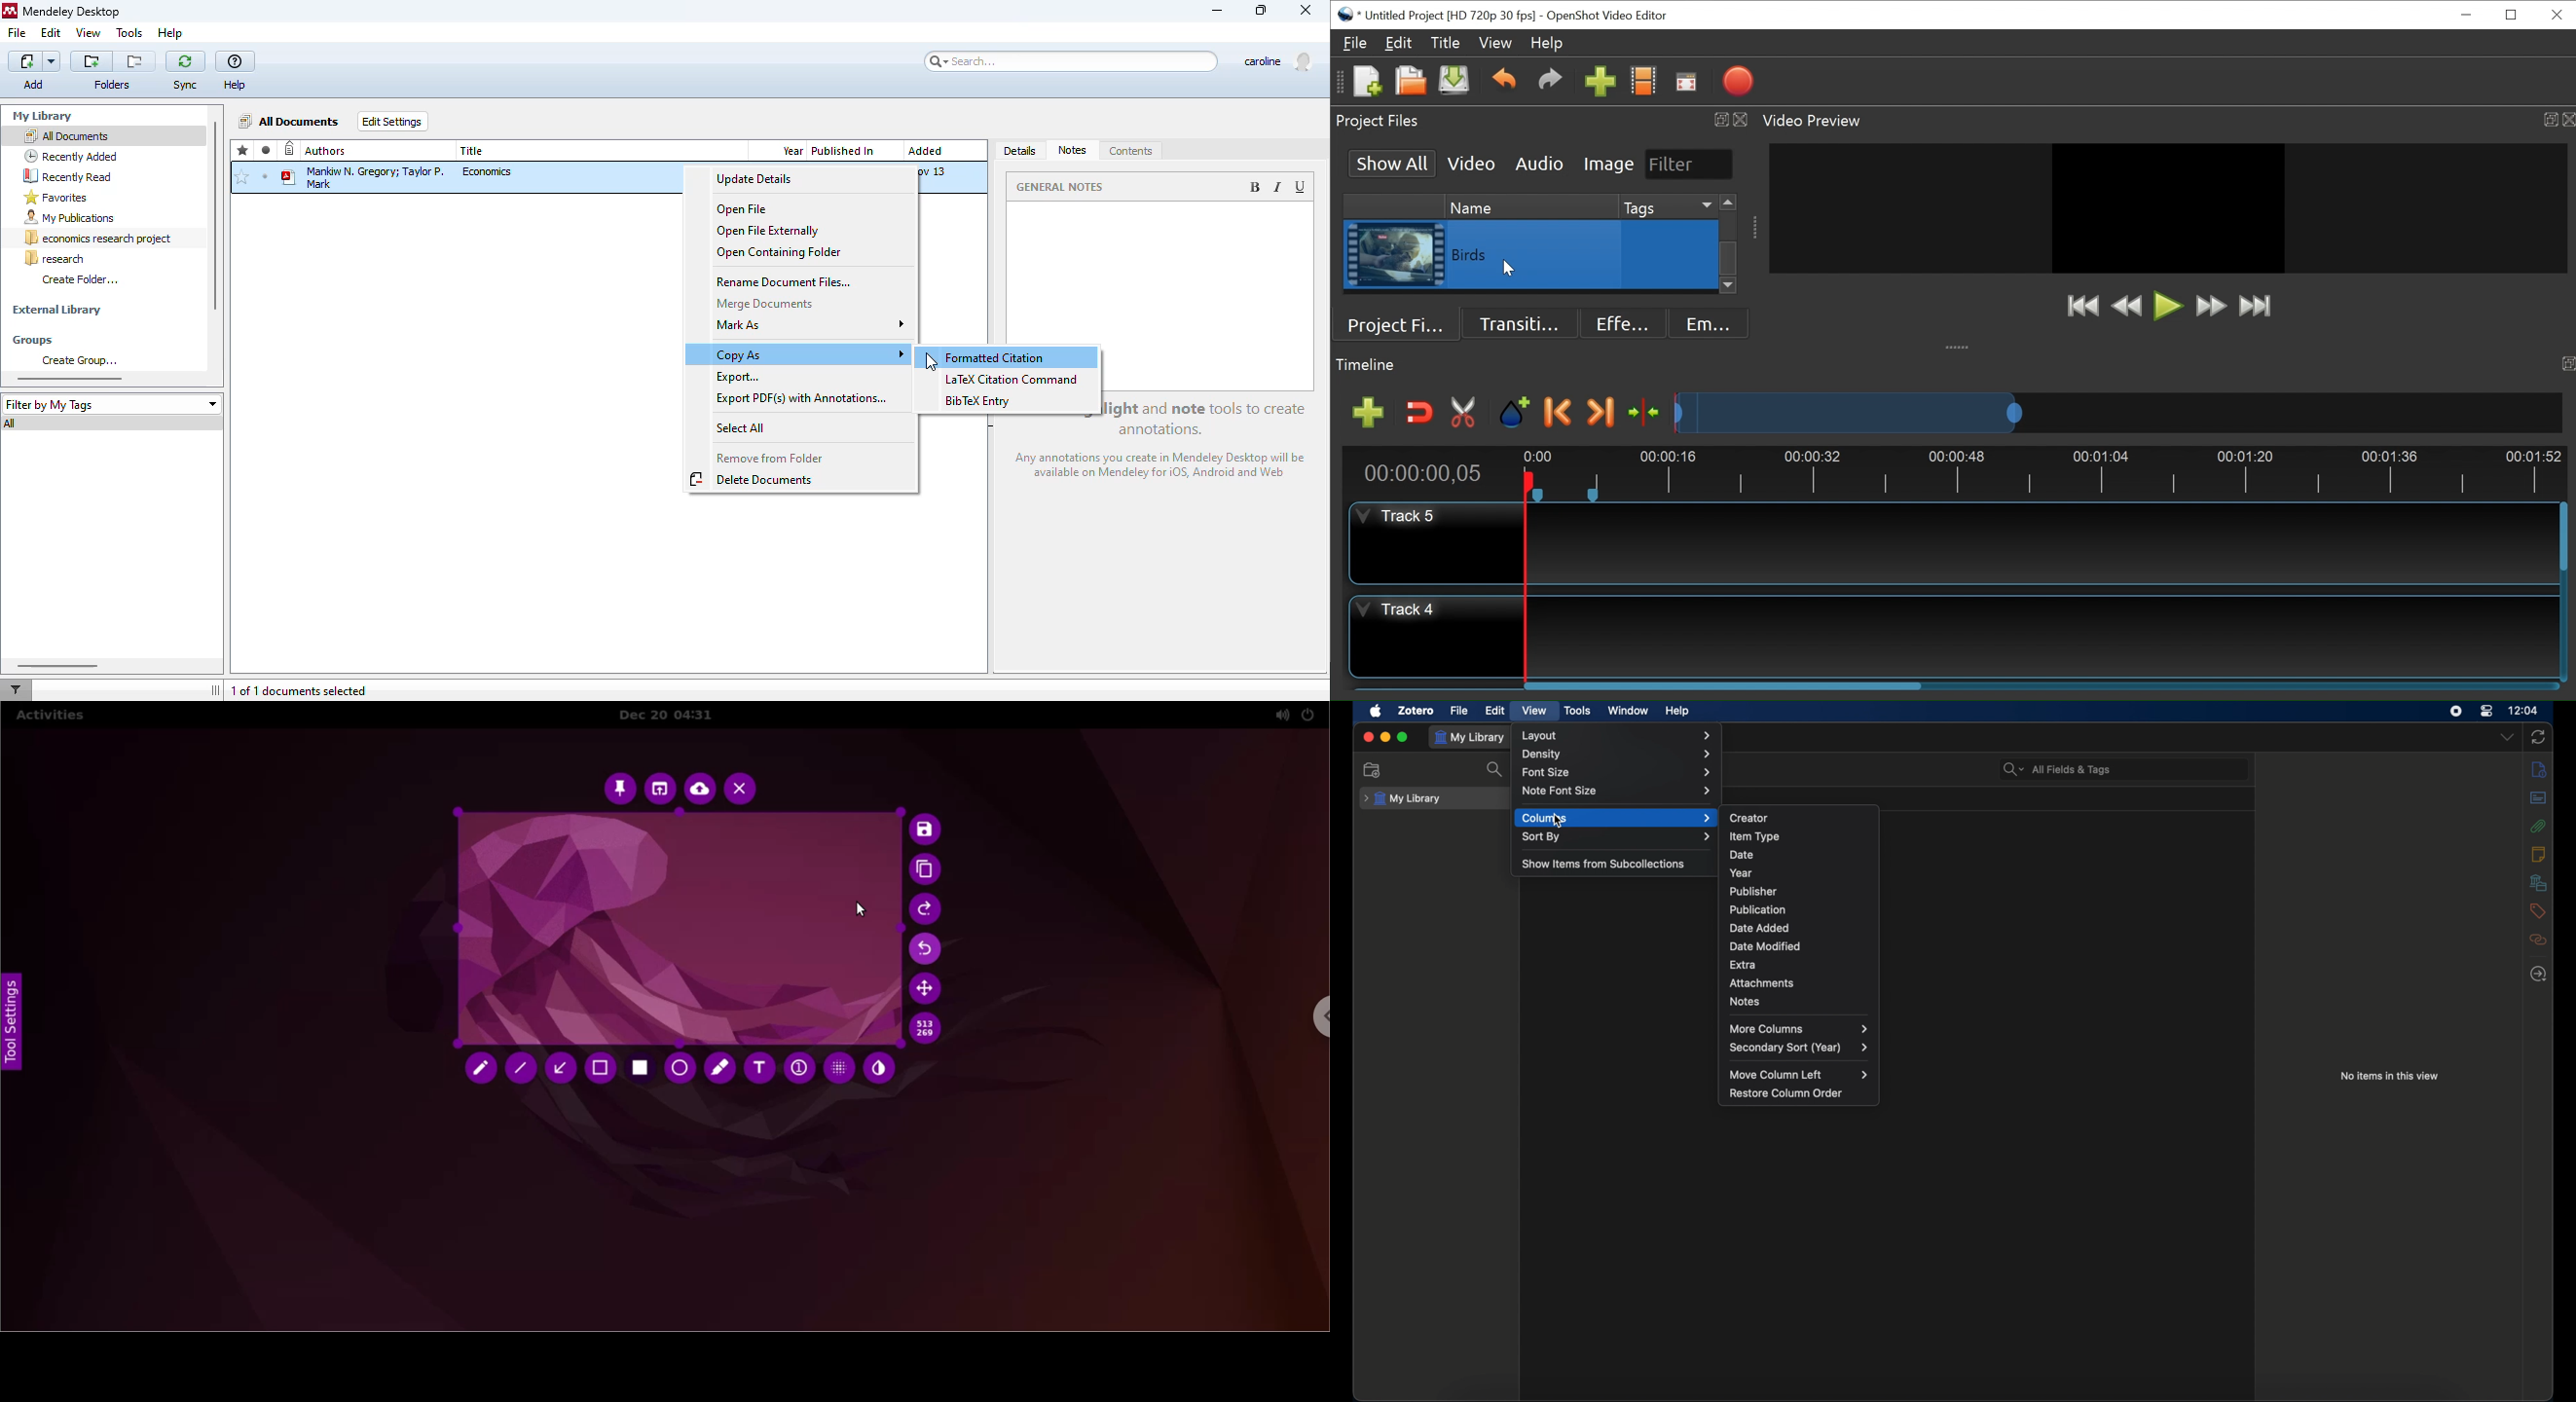 Image resolution: width=2576 pixels, height=1428 pixels. What do you see at coordinates (1800, 1029) in the screenshot?
I see `more columns` at bounding box center [1800, 1029].